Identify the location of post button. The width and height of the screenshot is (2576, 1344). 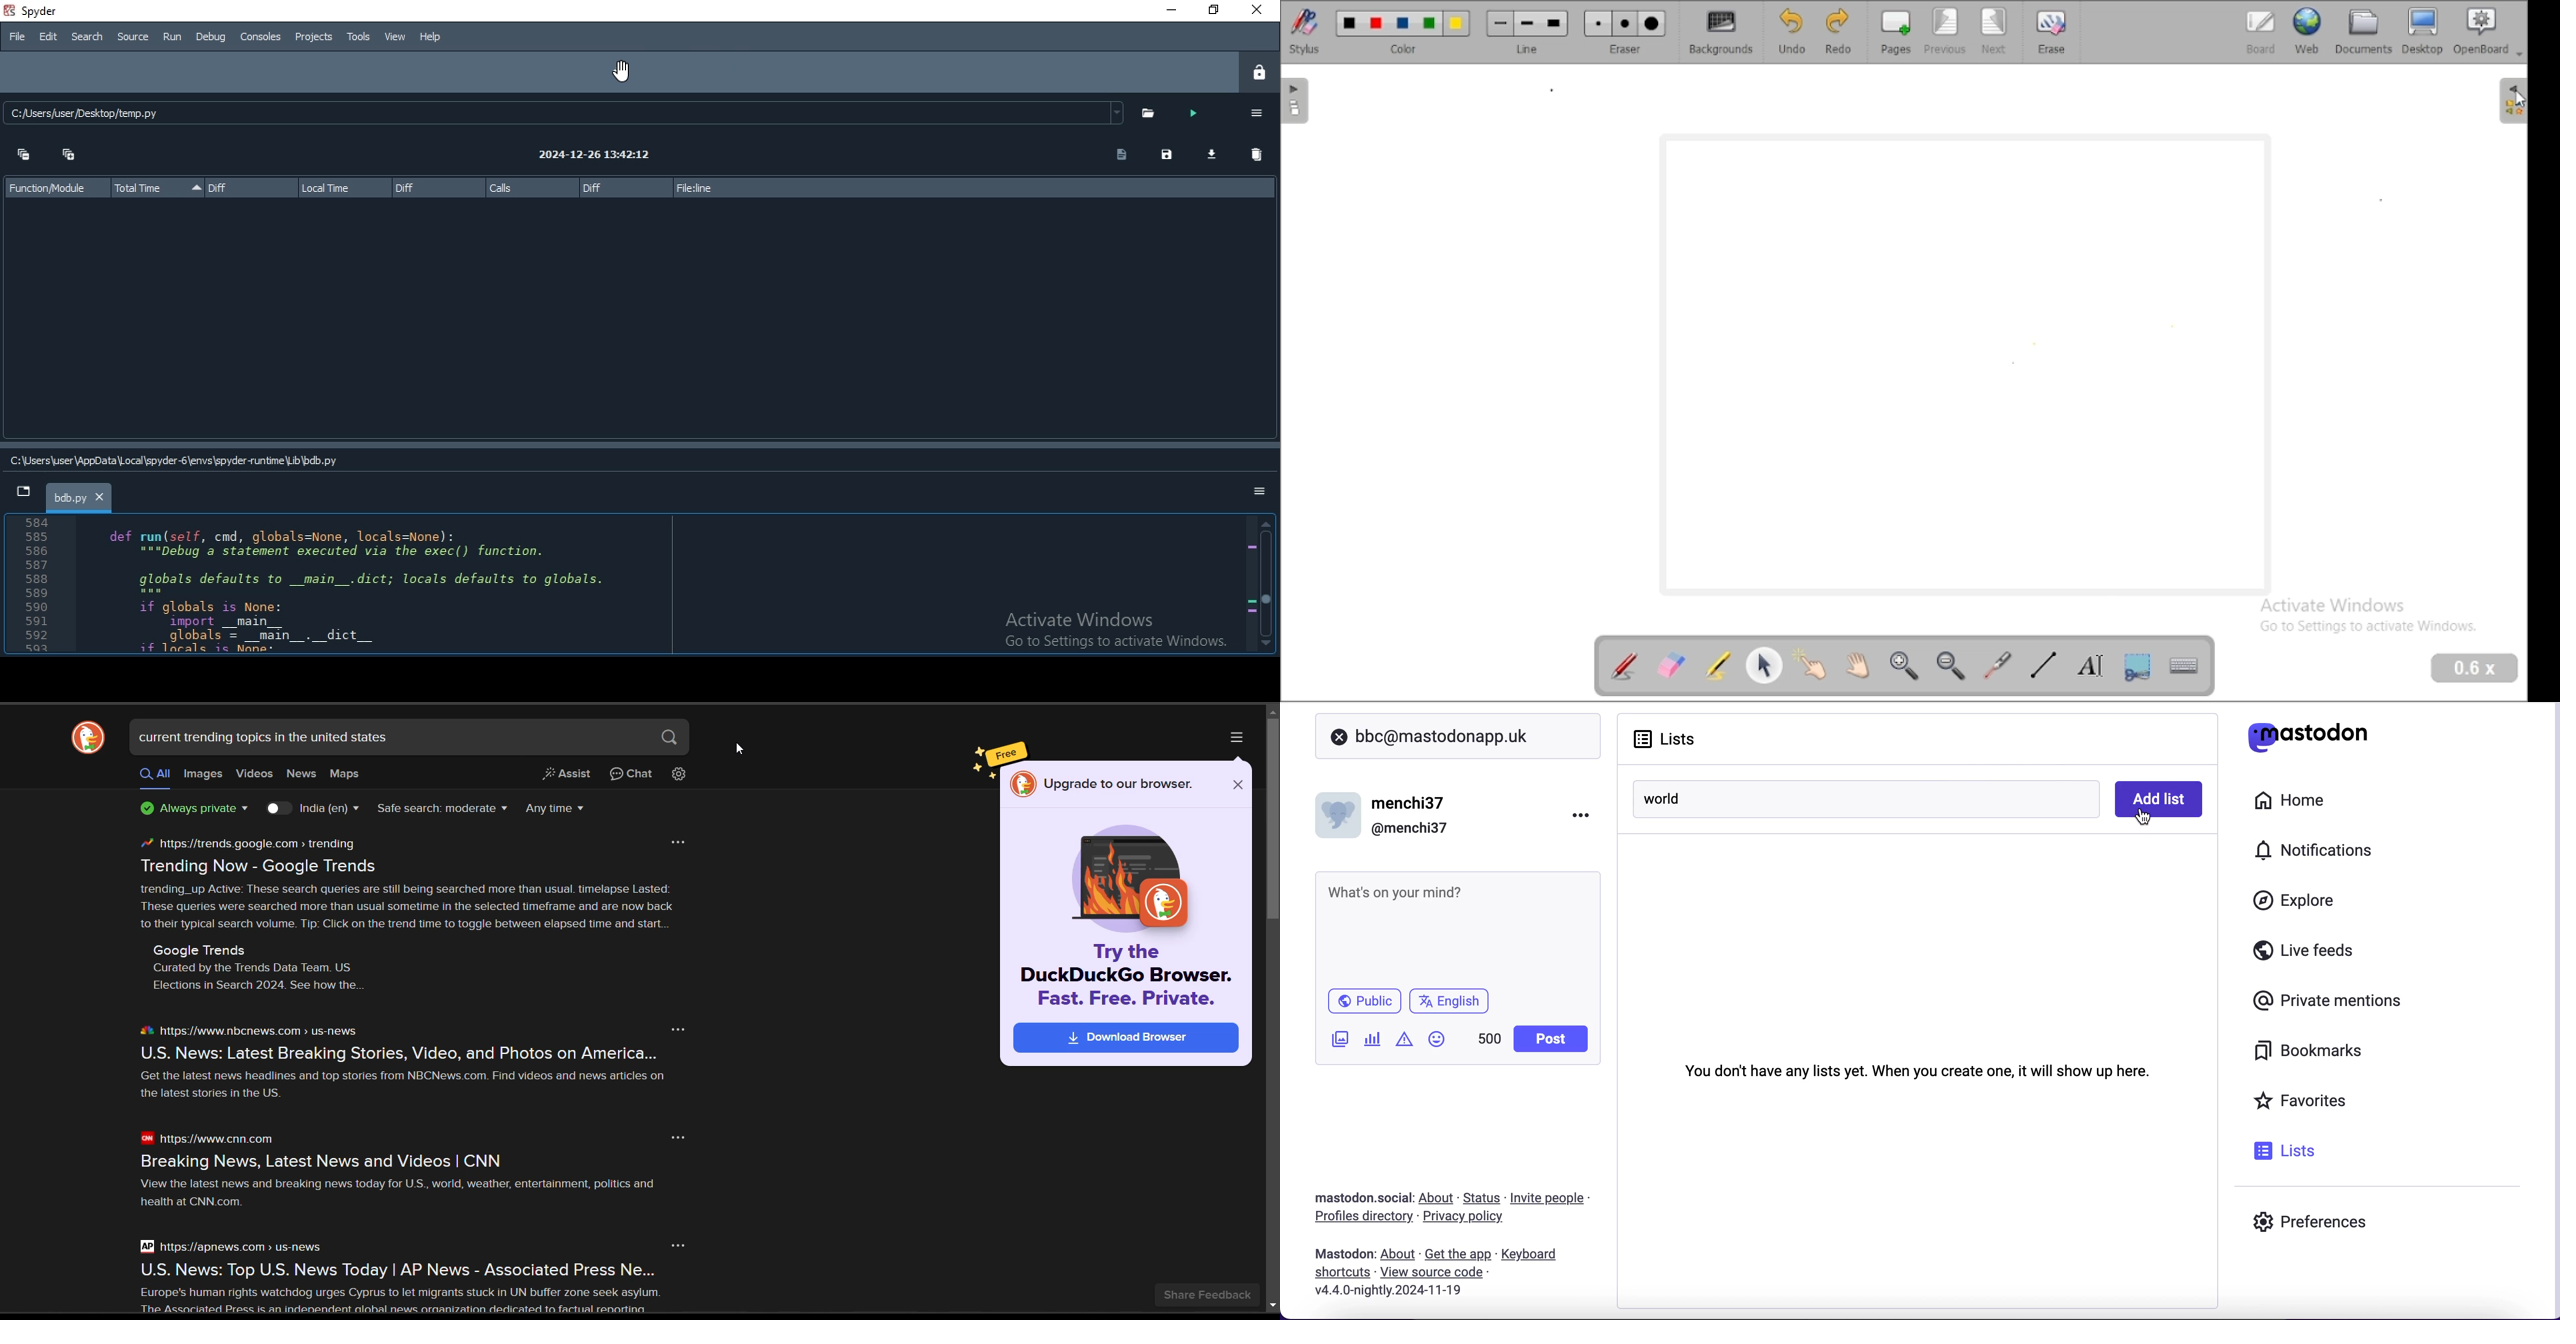
(1554, 1039).